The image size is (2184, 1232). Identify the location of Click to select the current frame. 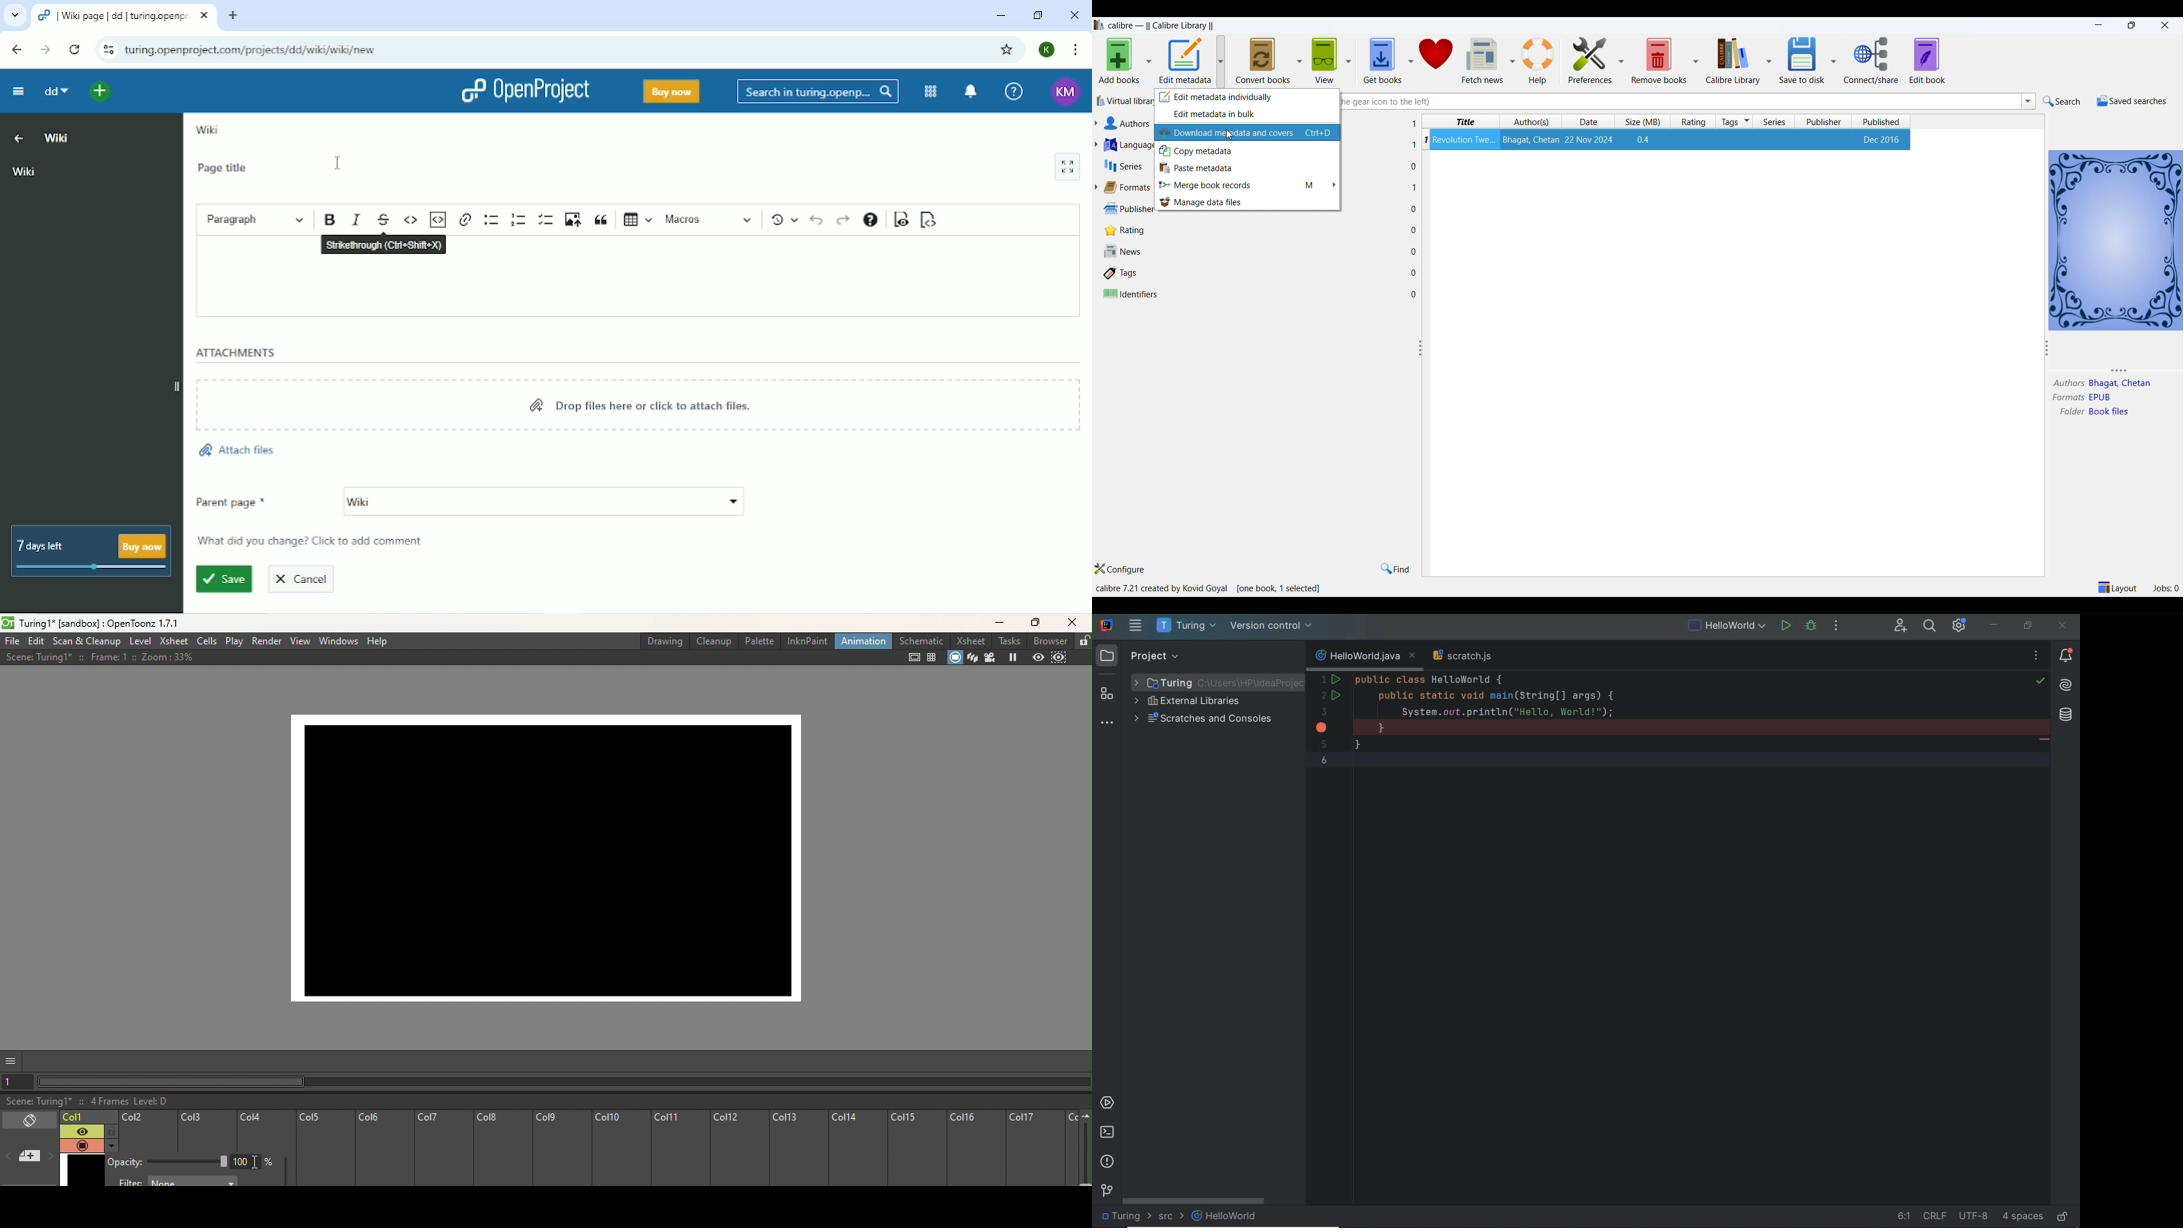
(89, 1118).